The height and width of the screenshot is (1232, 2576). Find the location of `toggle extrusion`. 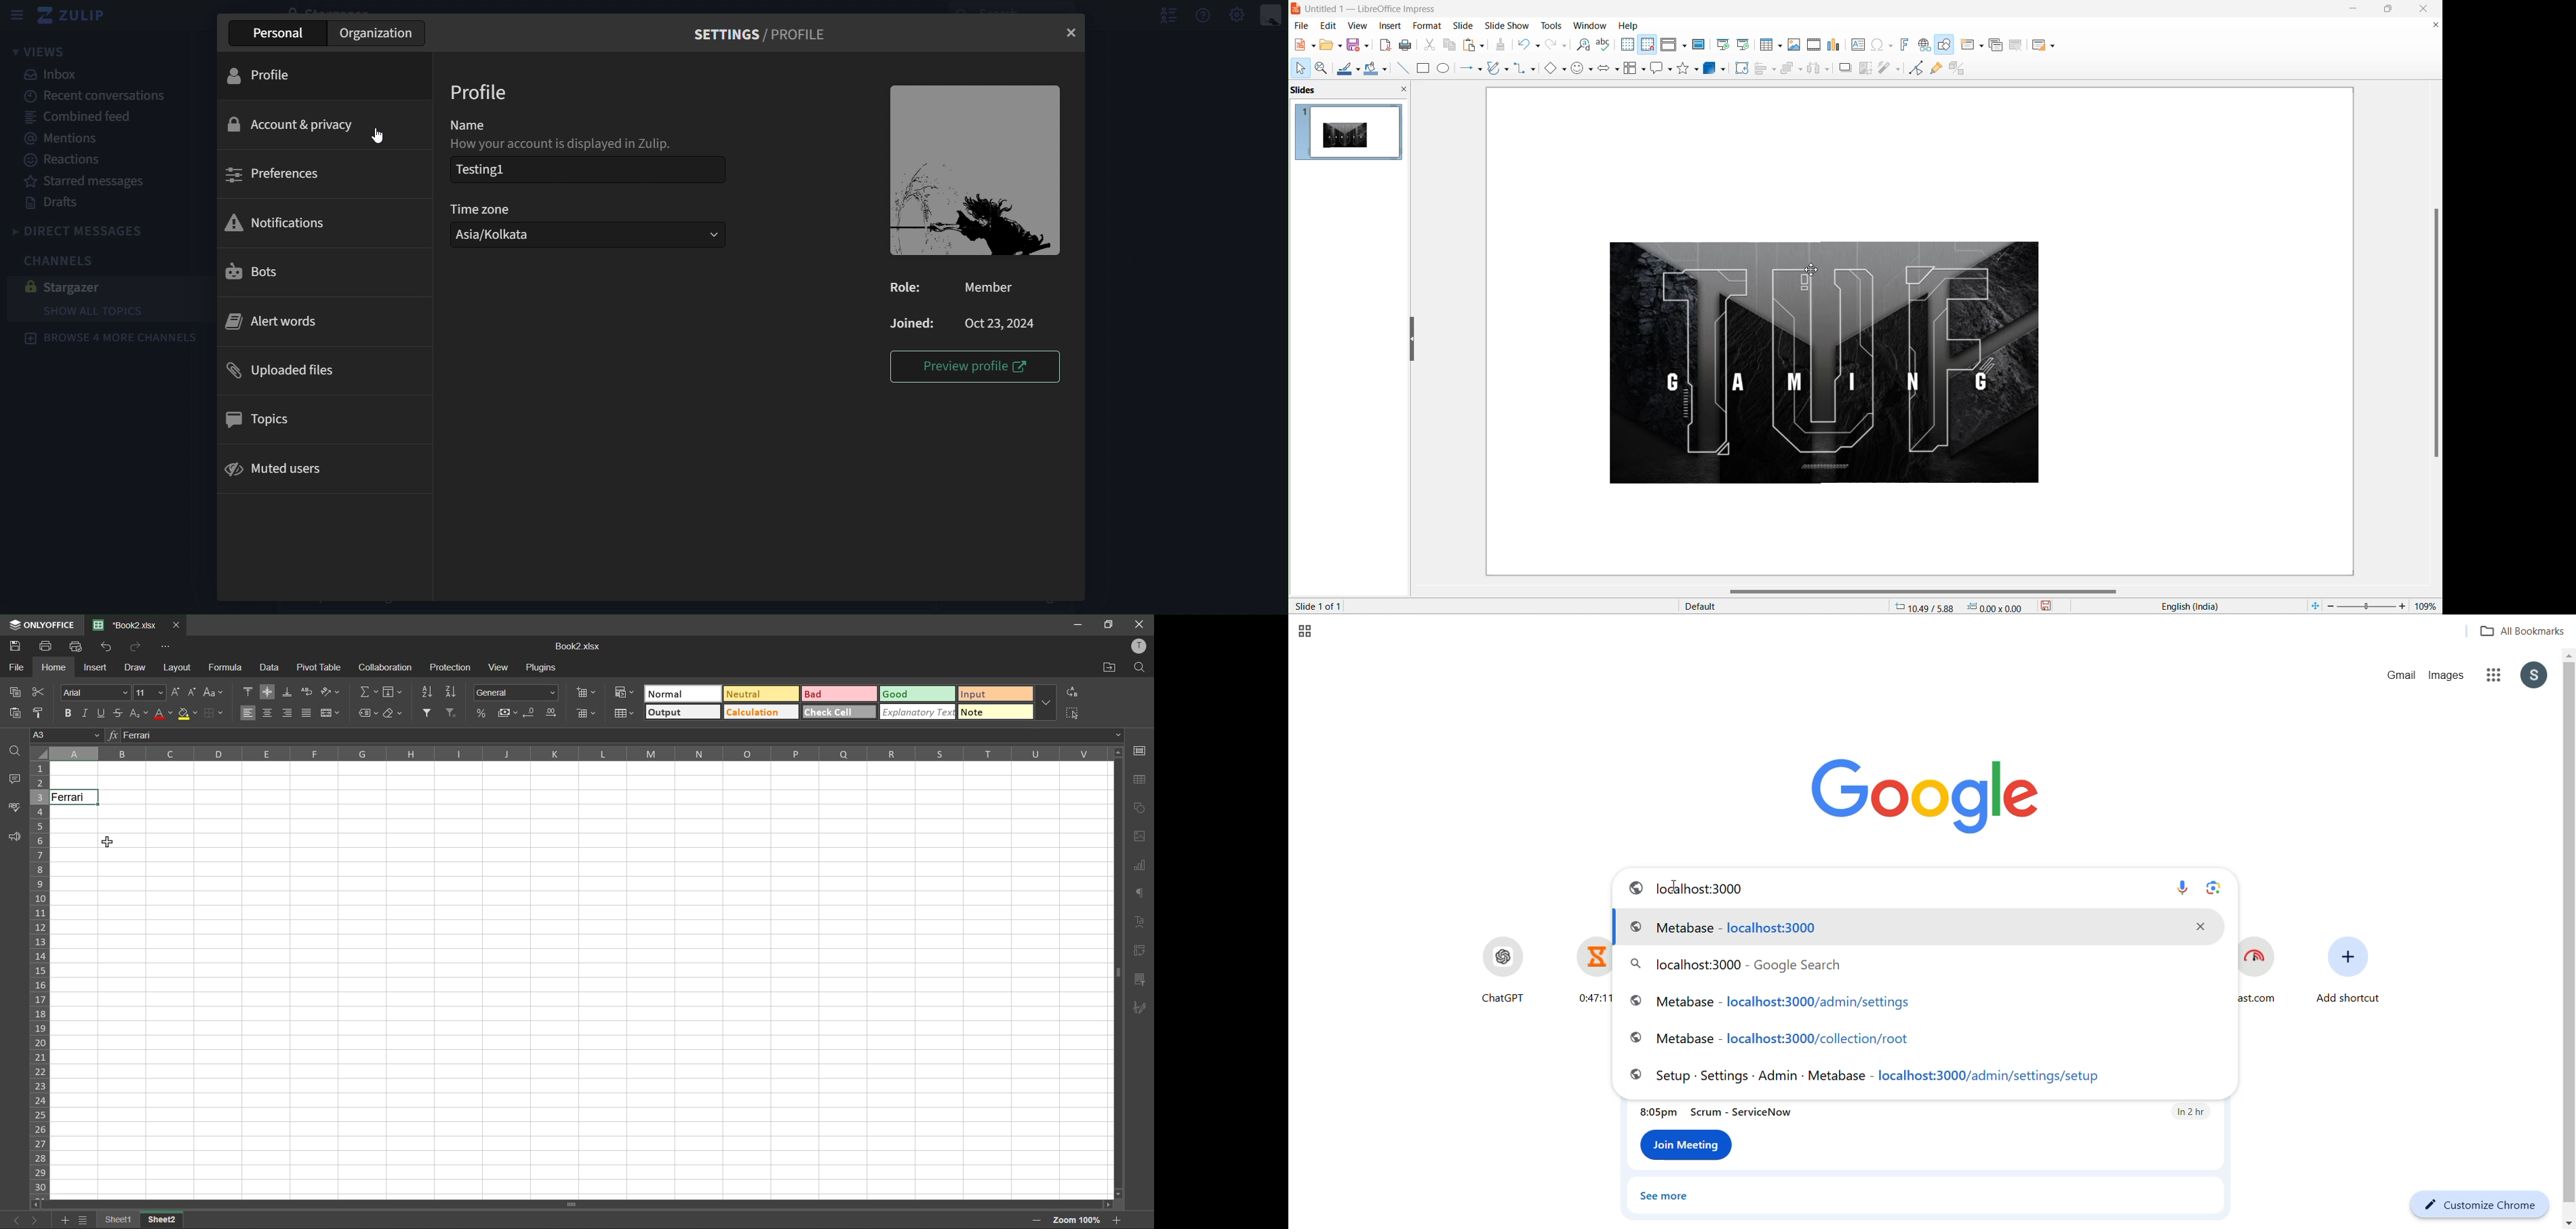

toggle extrusion is located at coordinates (1961, 67).